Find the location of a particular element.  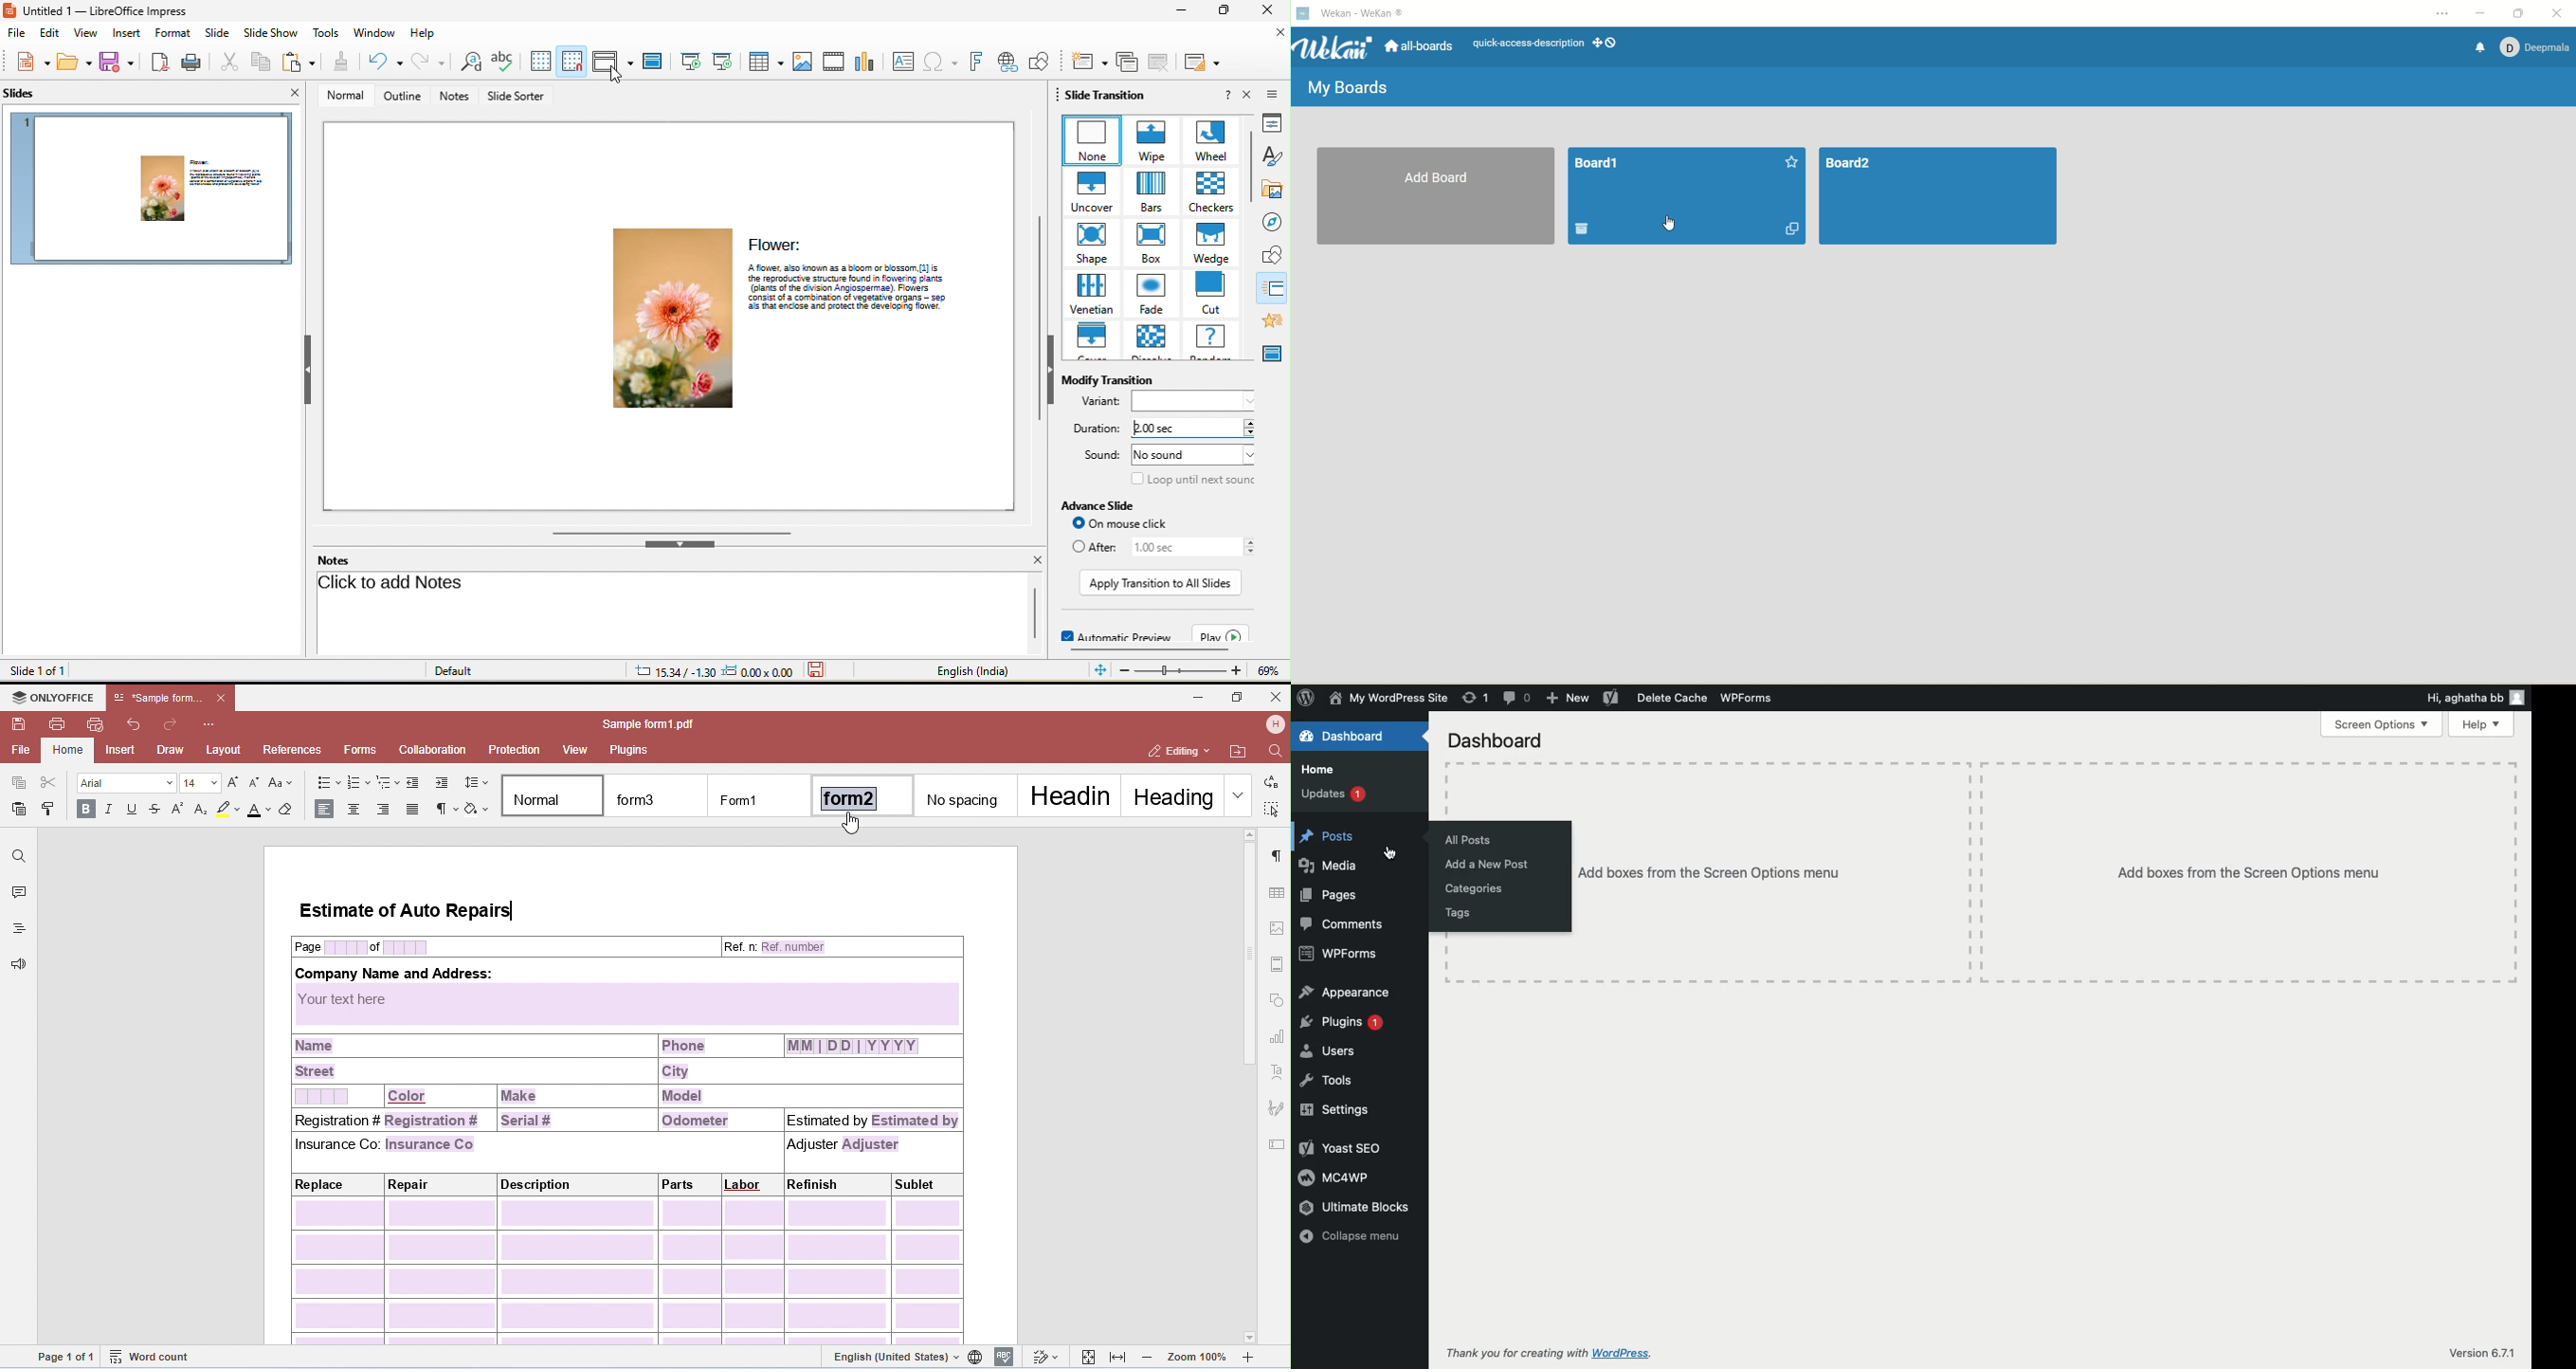

cursor movement is located at coordinates (617, 78).